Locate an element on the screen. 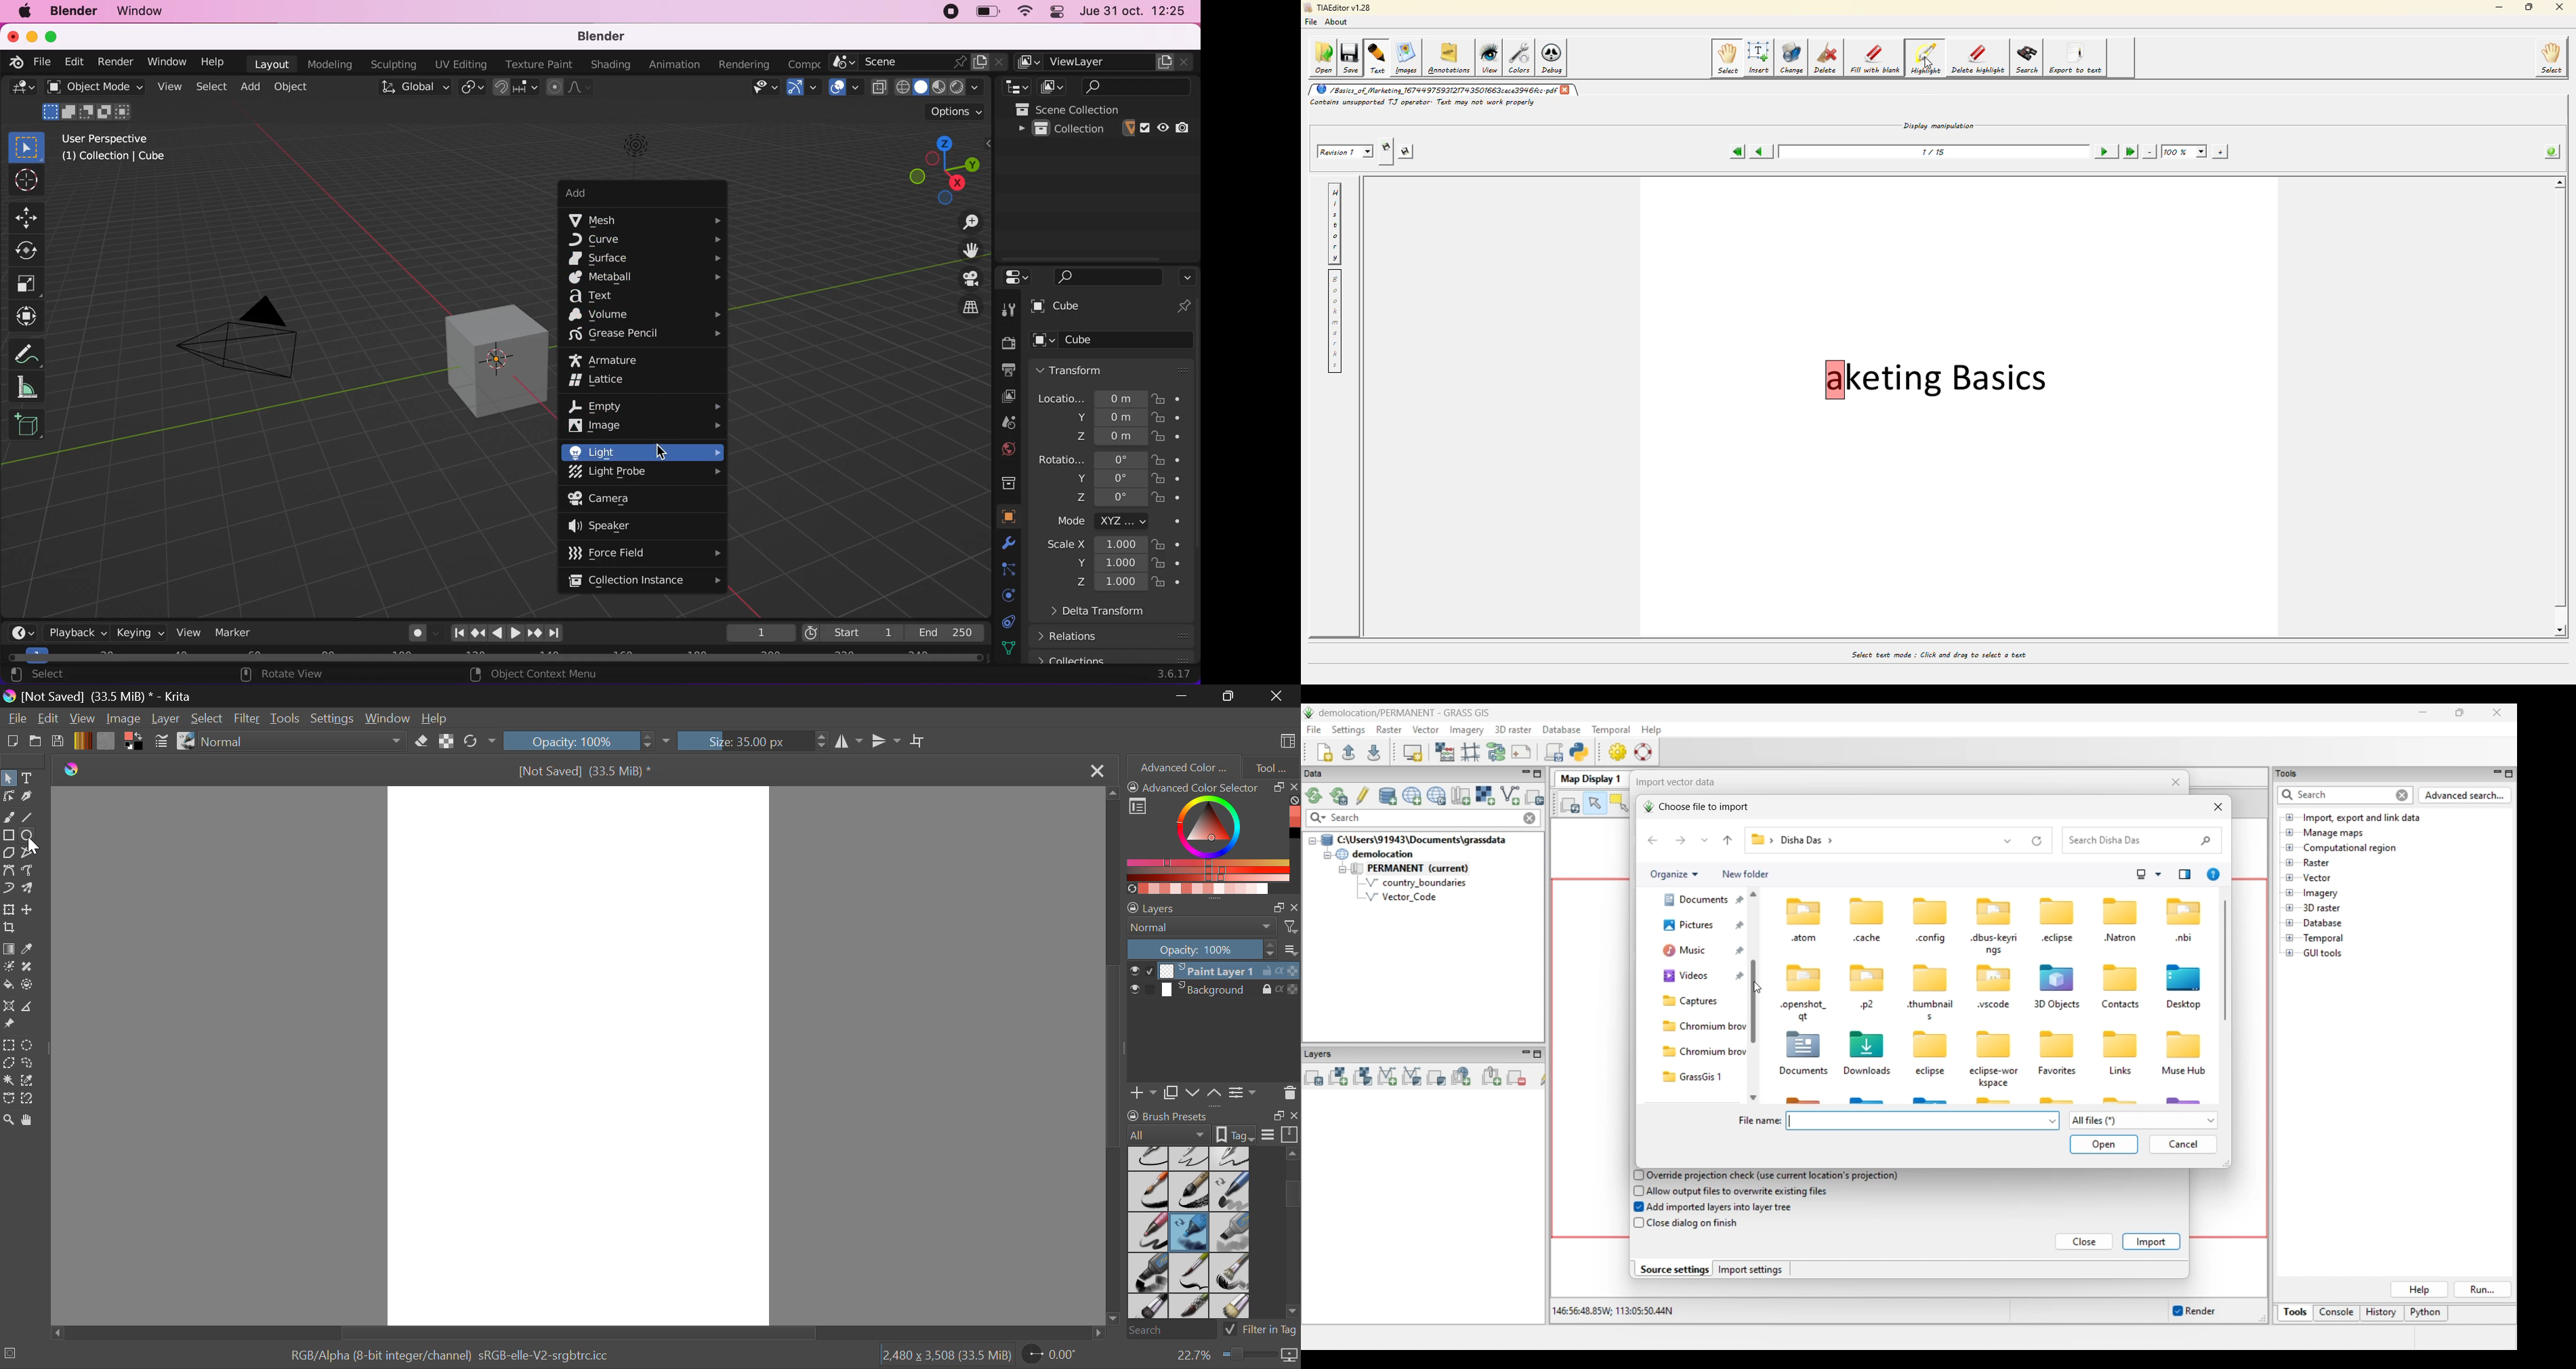 Image resolution: width=2576 pixels, height=1372 pixels. camera is located at coordinates (251, 342).